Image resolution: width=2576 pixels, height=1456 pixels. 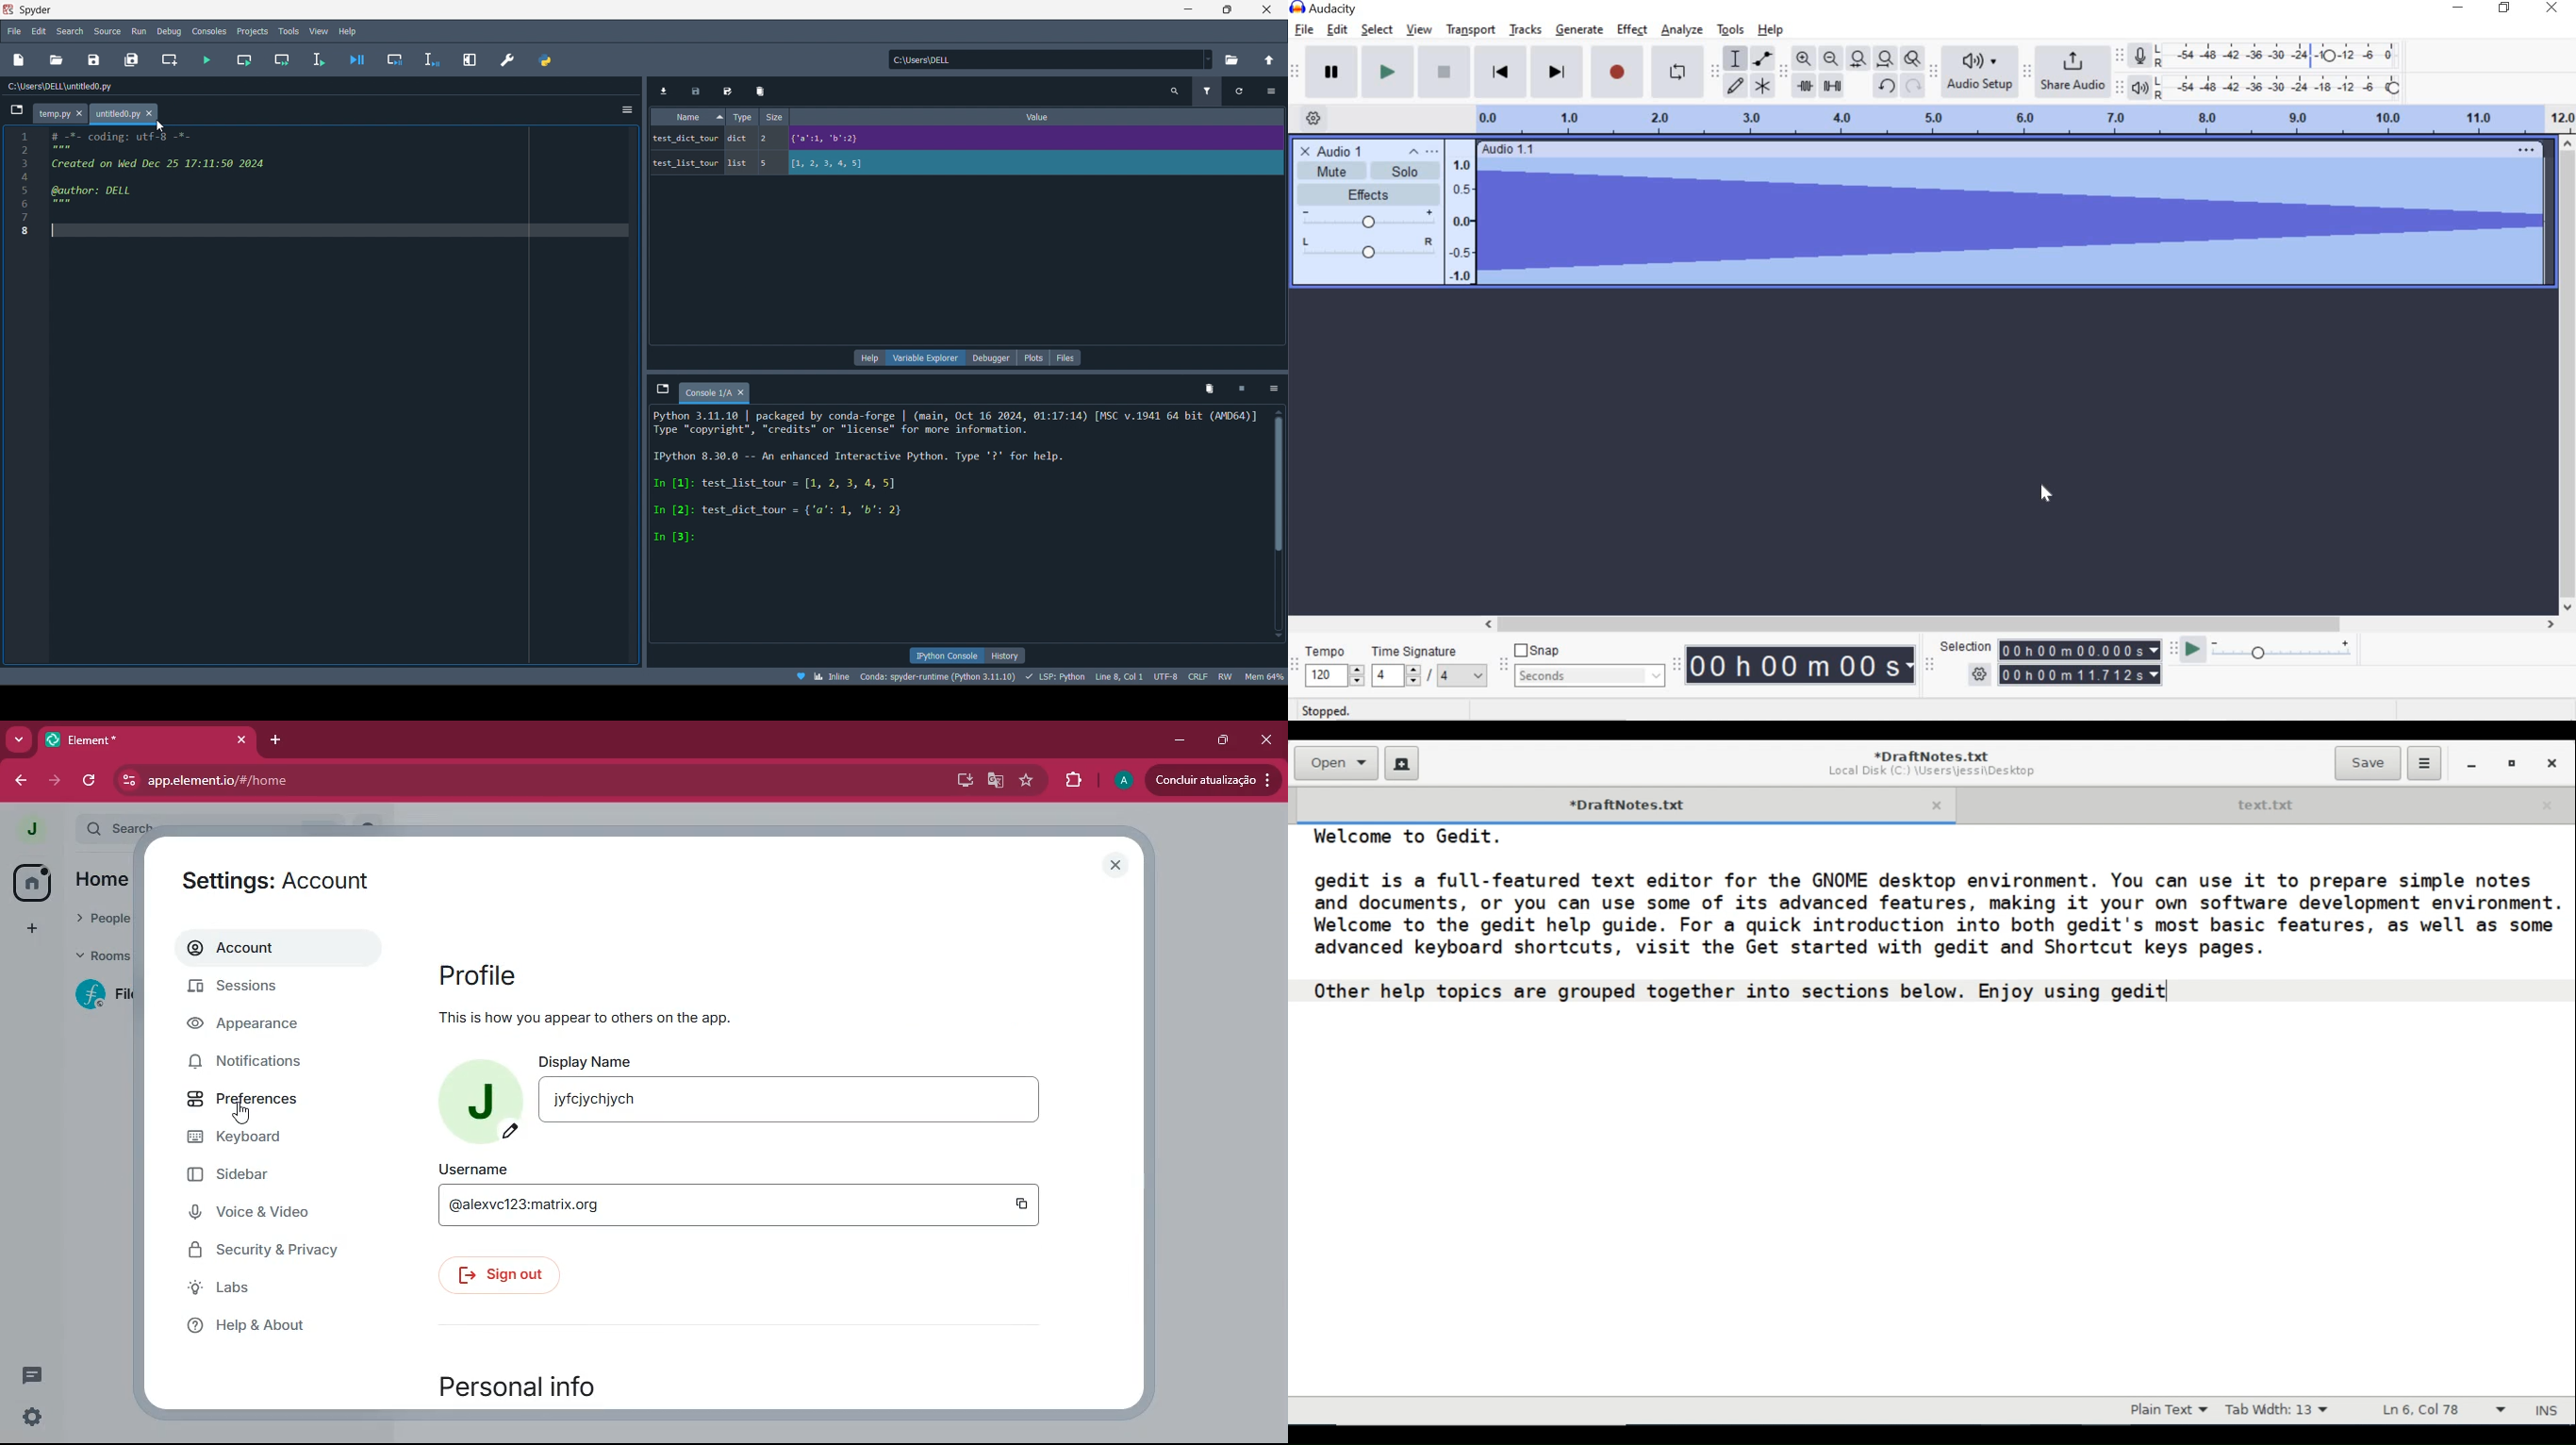 I want to click on Time signature, so click(x=1426, y=664).